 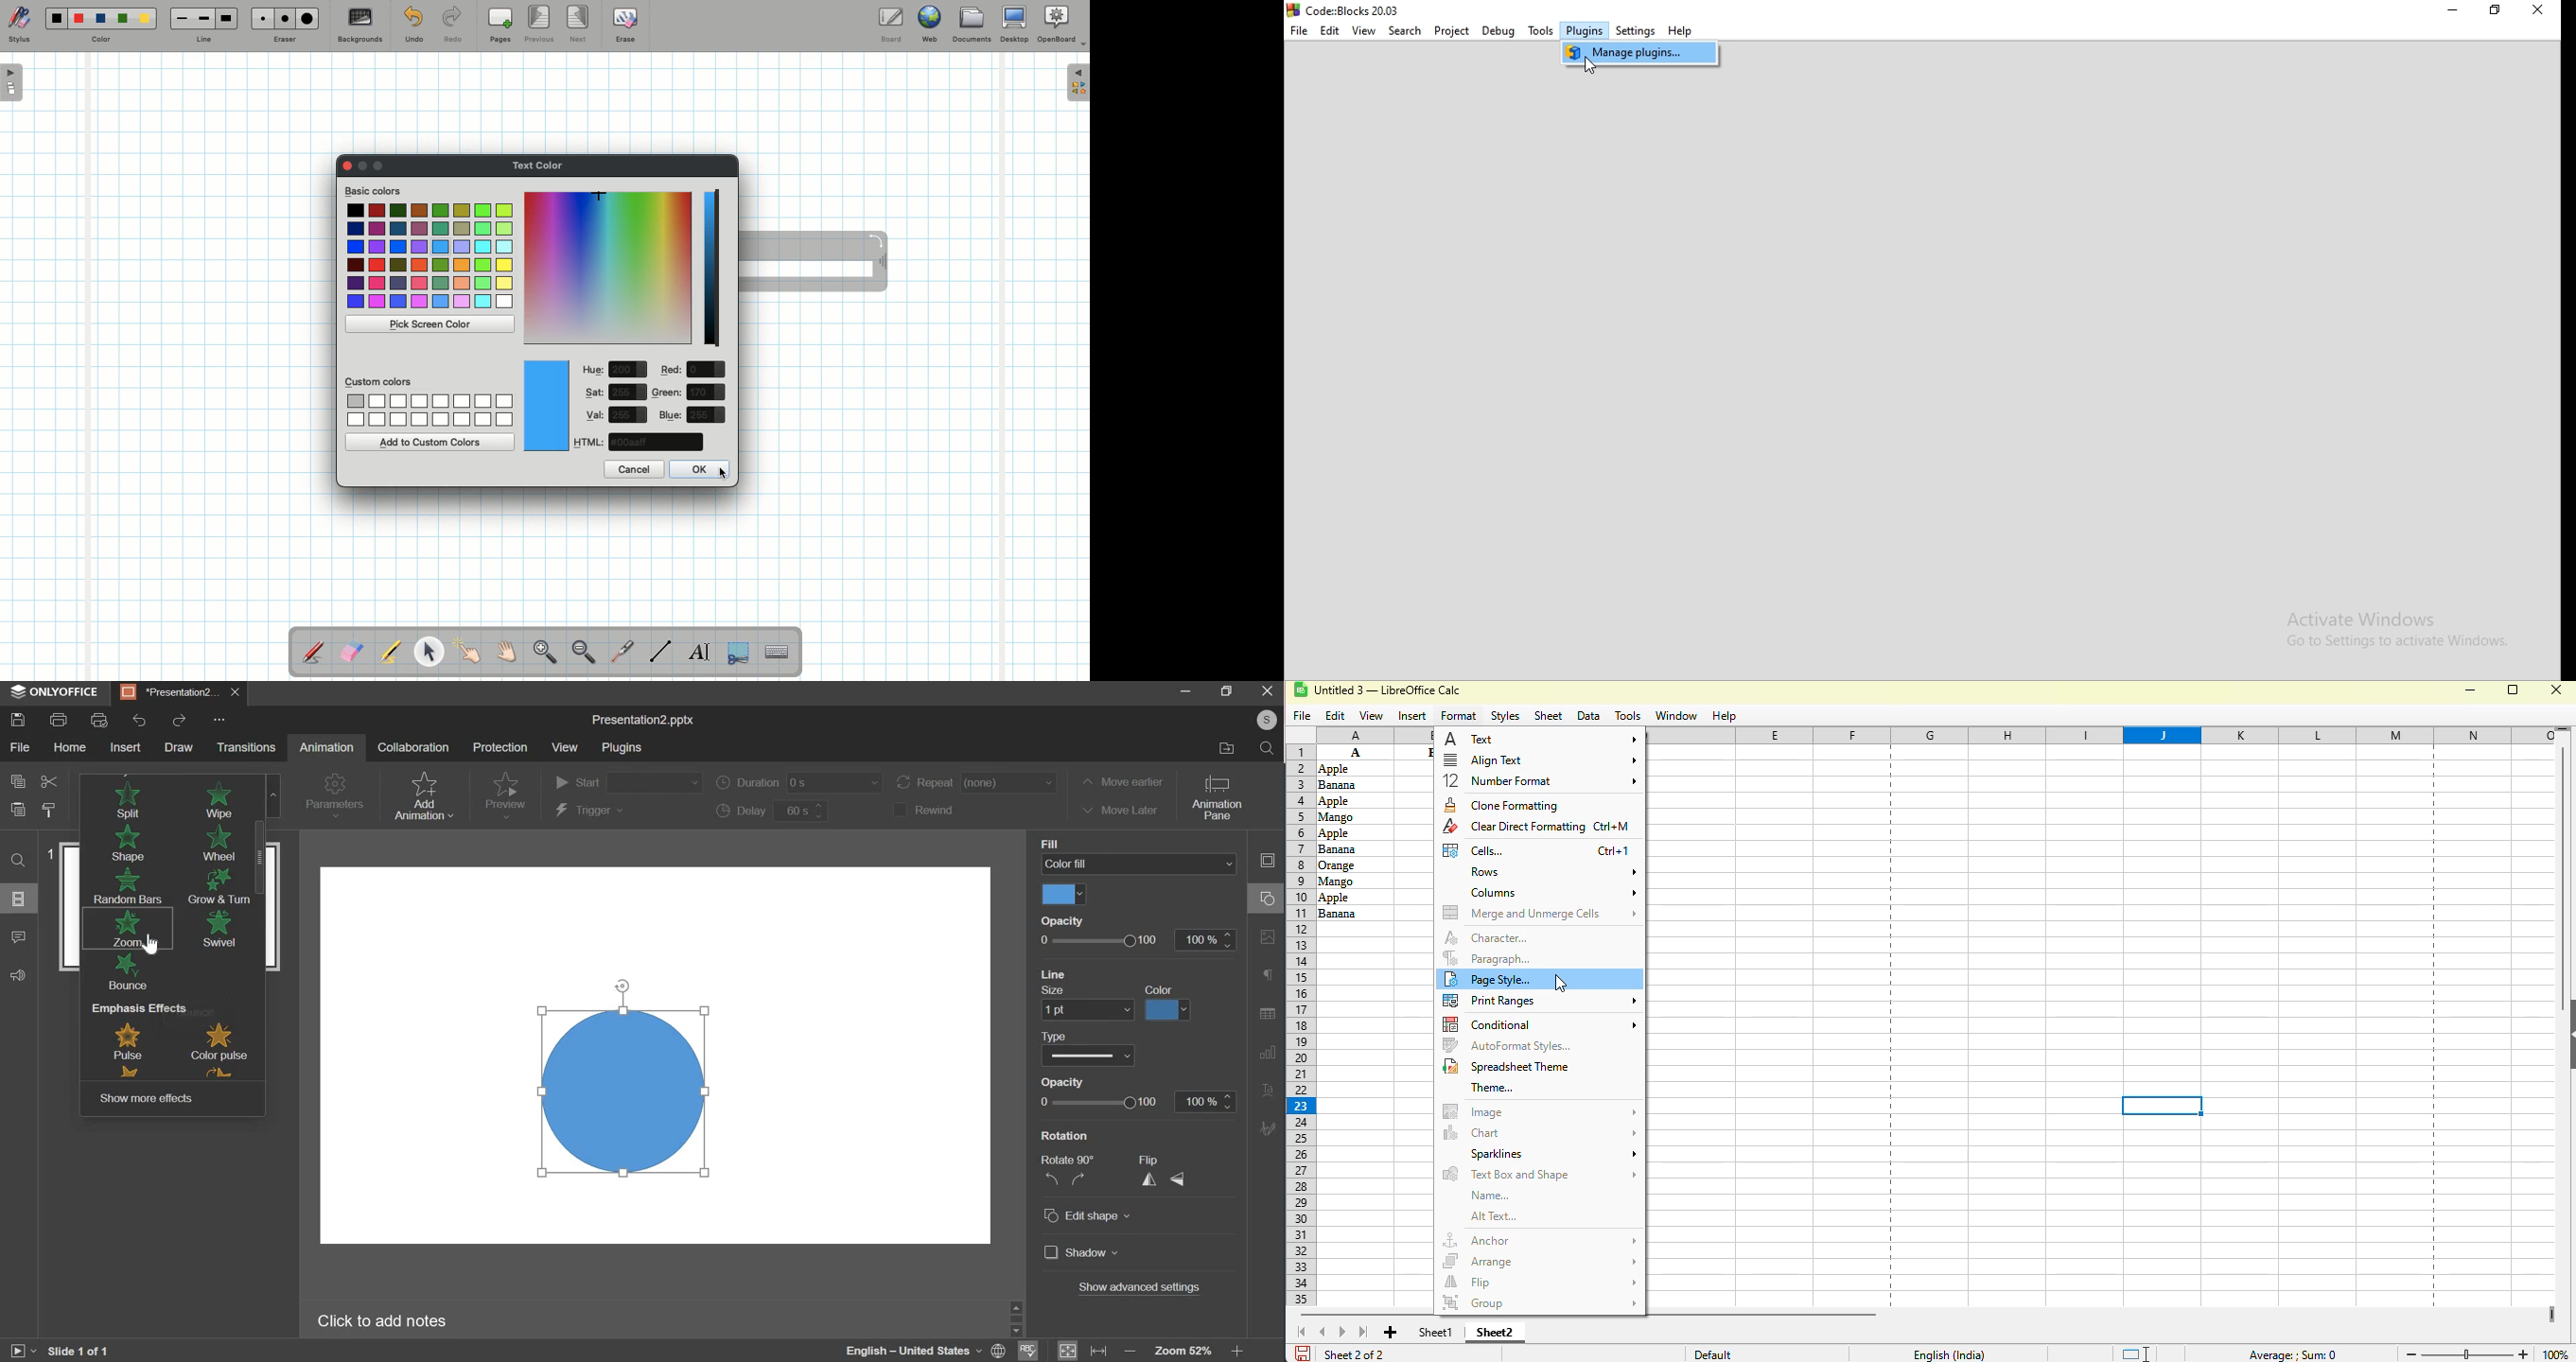 What do you see at coordinates (1264, 721) in the screenshot?
I see `©` at bounding box center [1264, 721].